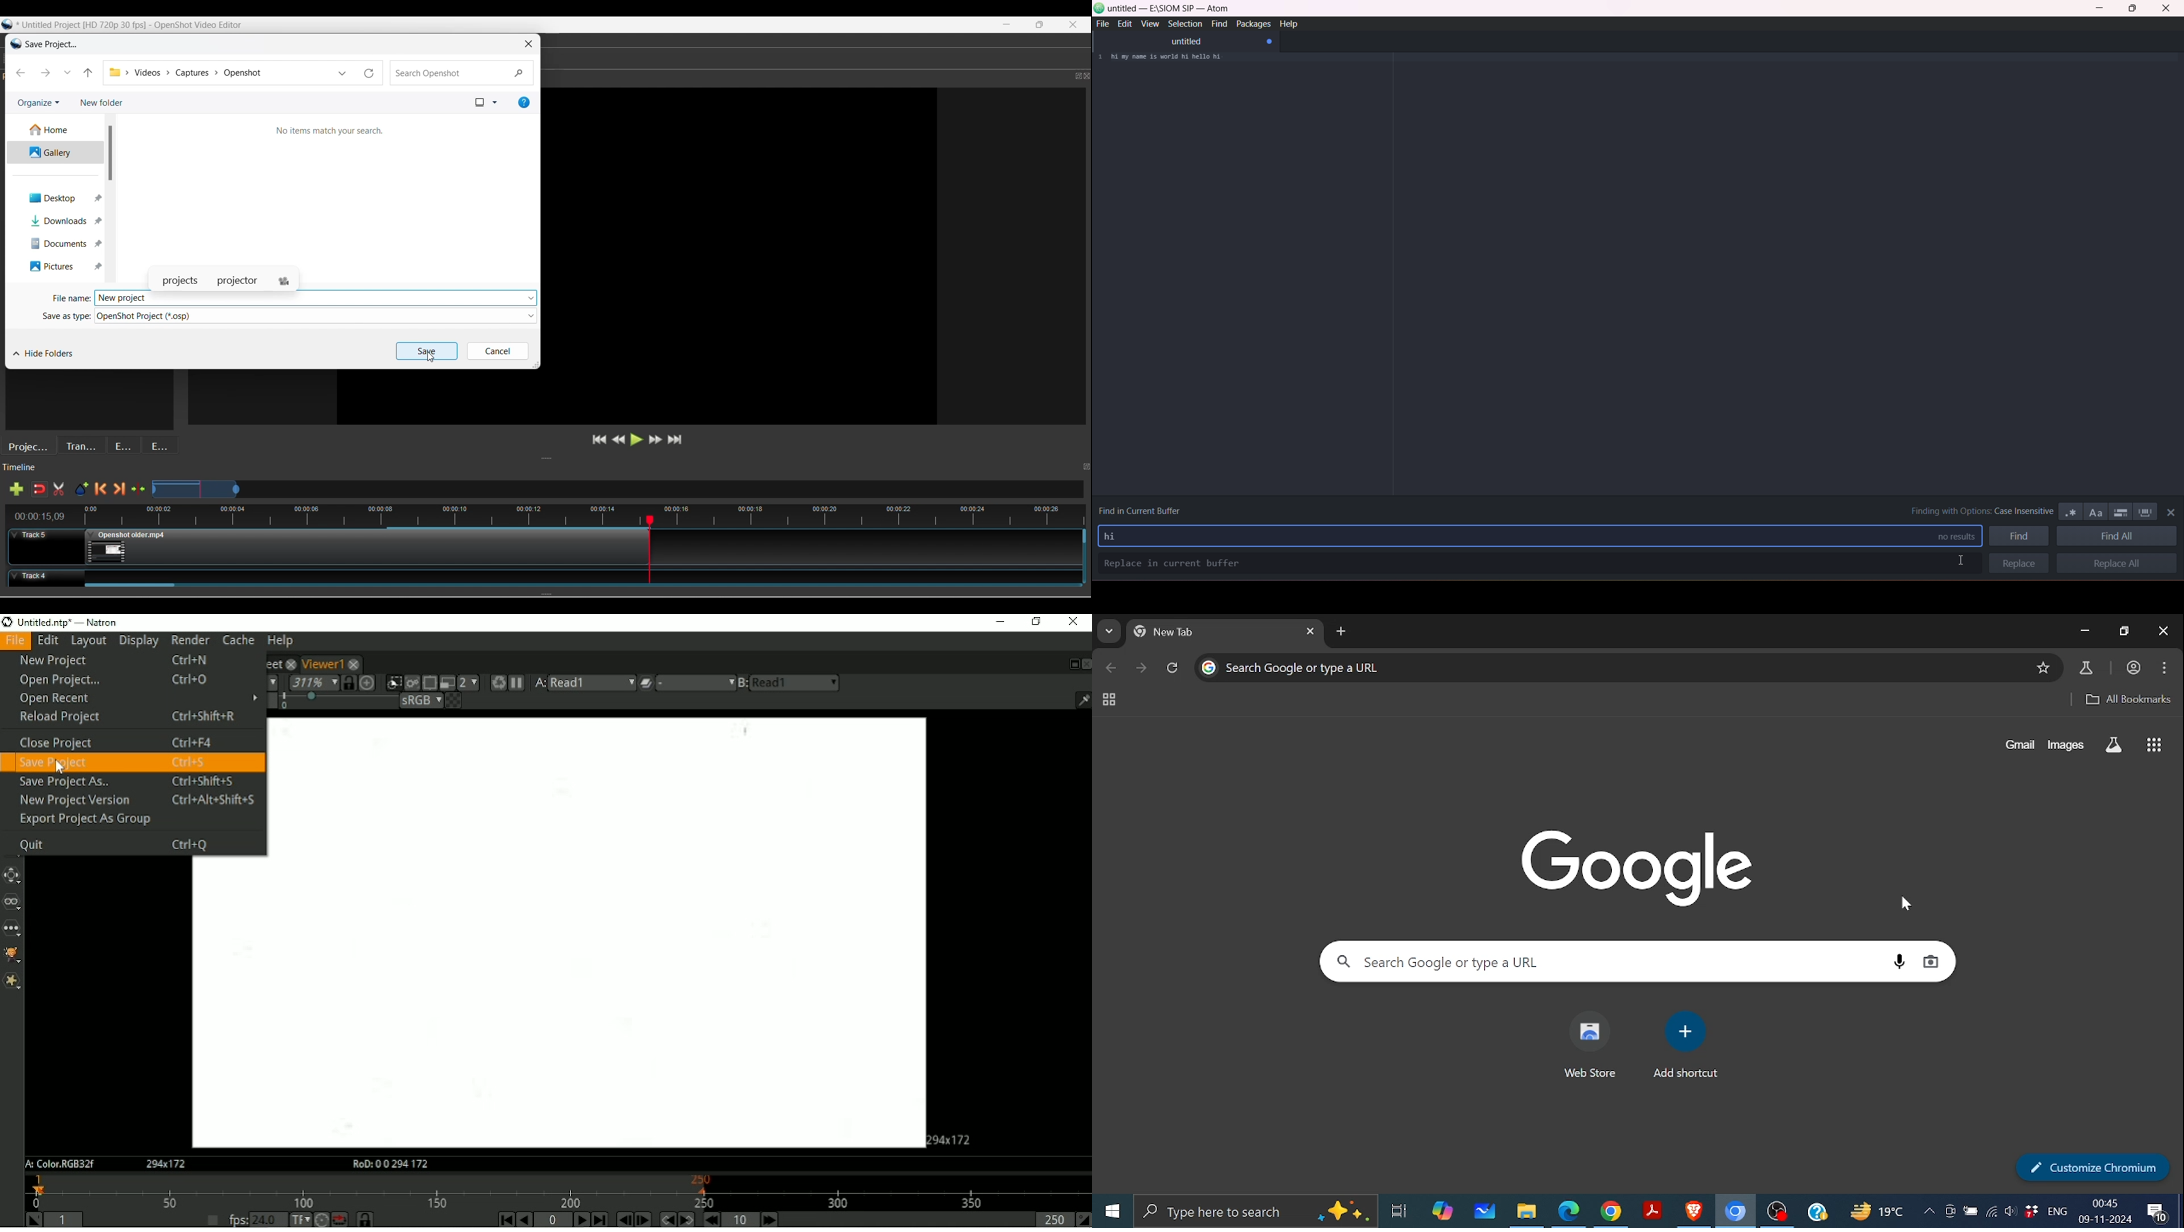  Describe the element at coordinates (119, 489) in the screenshot. I see `Next marker` at that location.